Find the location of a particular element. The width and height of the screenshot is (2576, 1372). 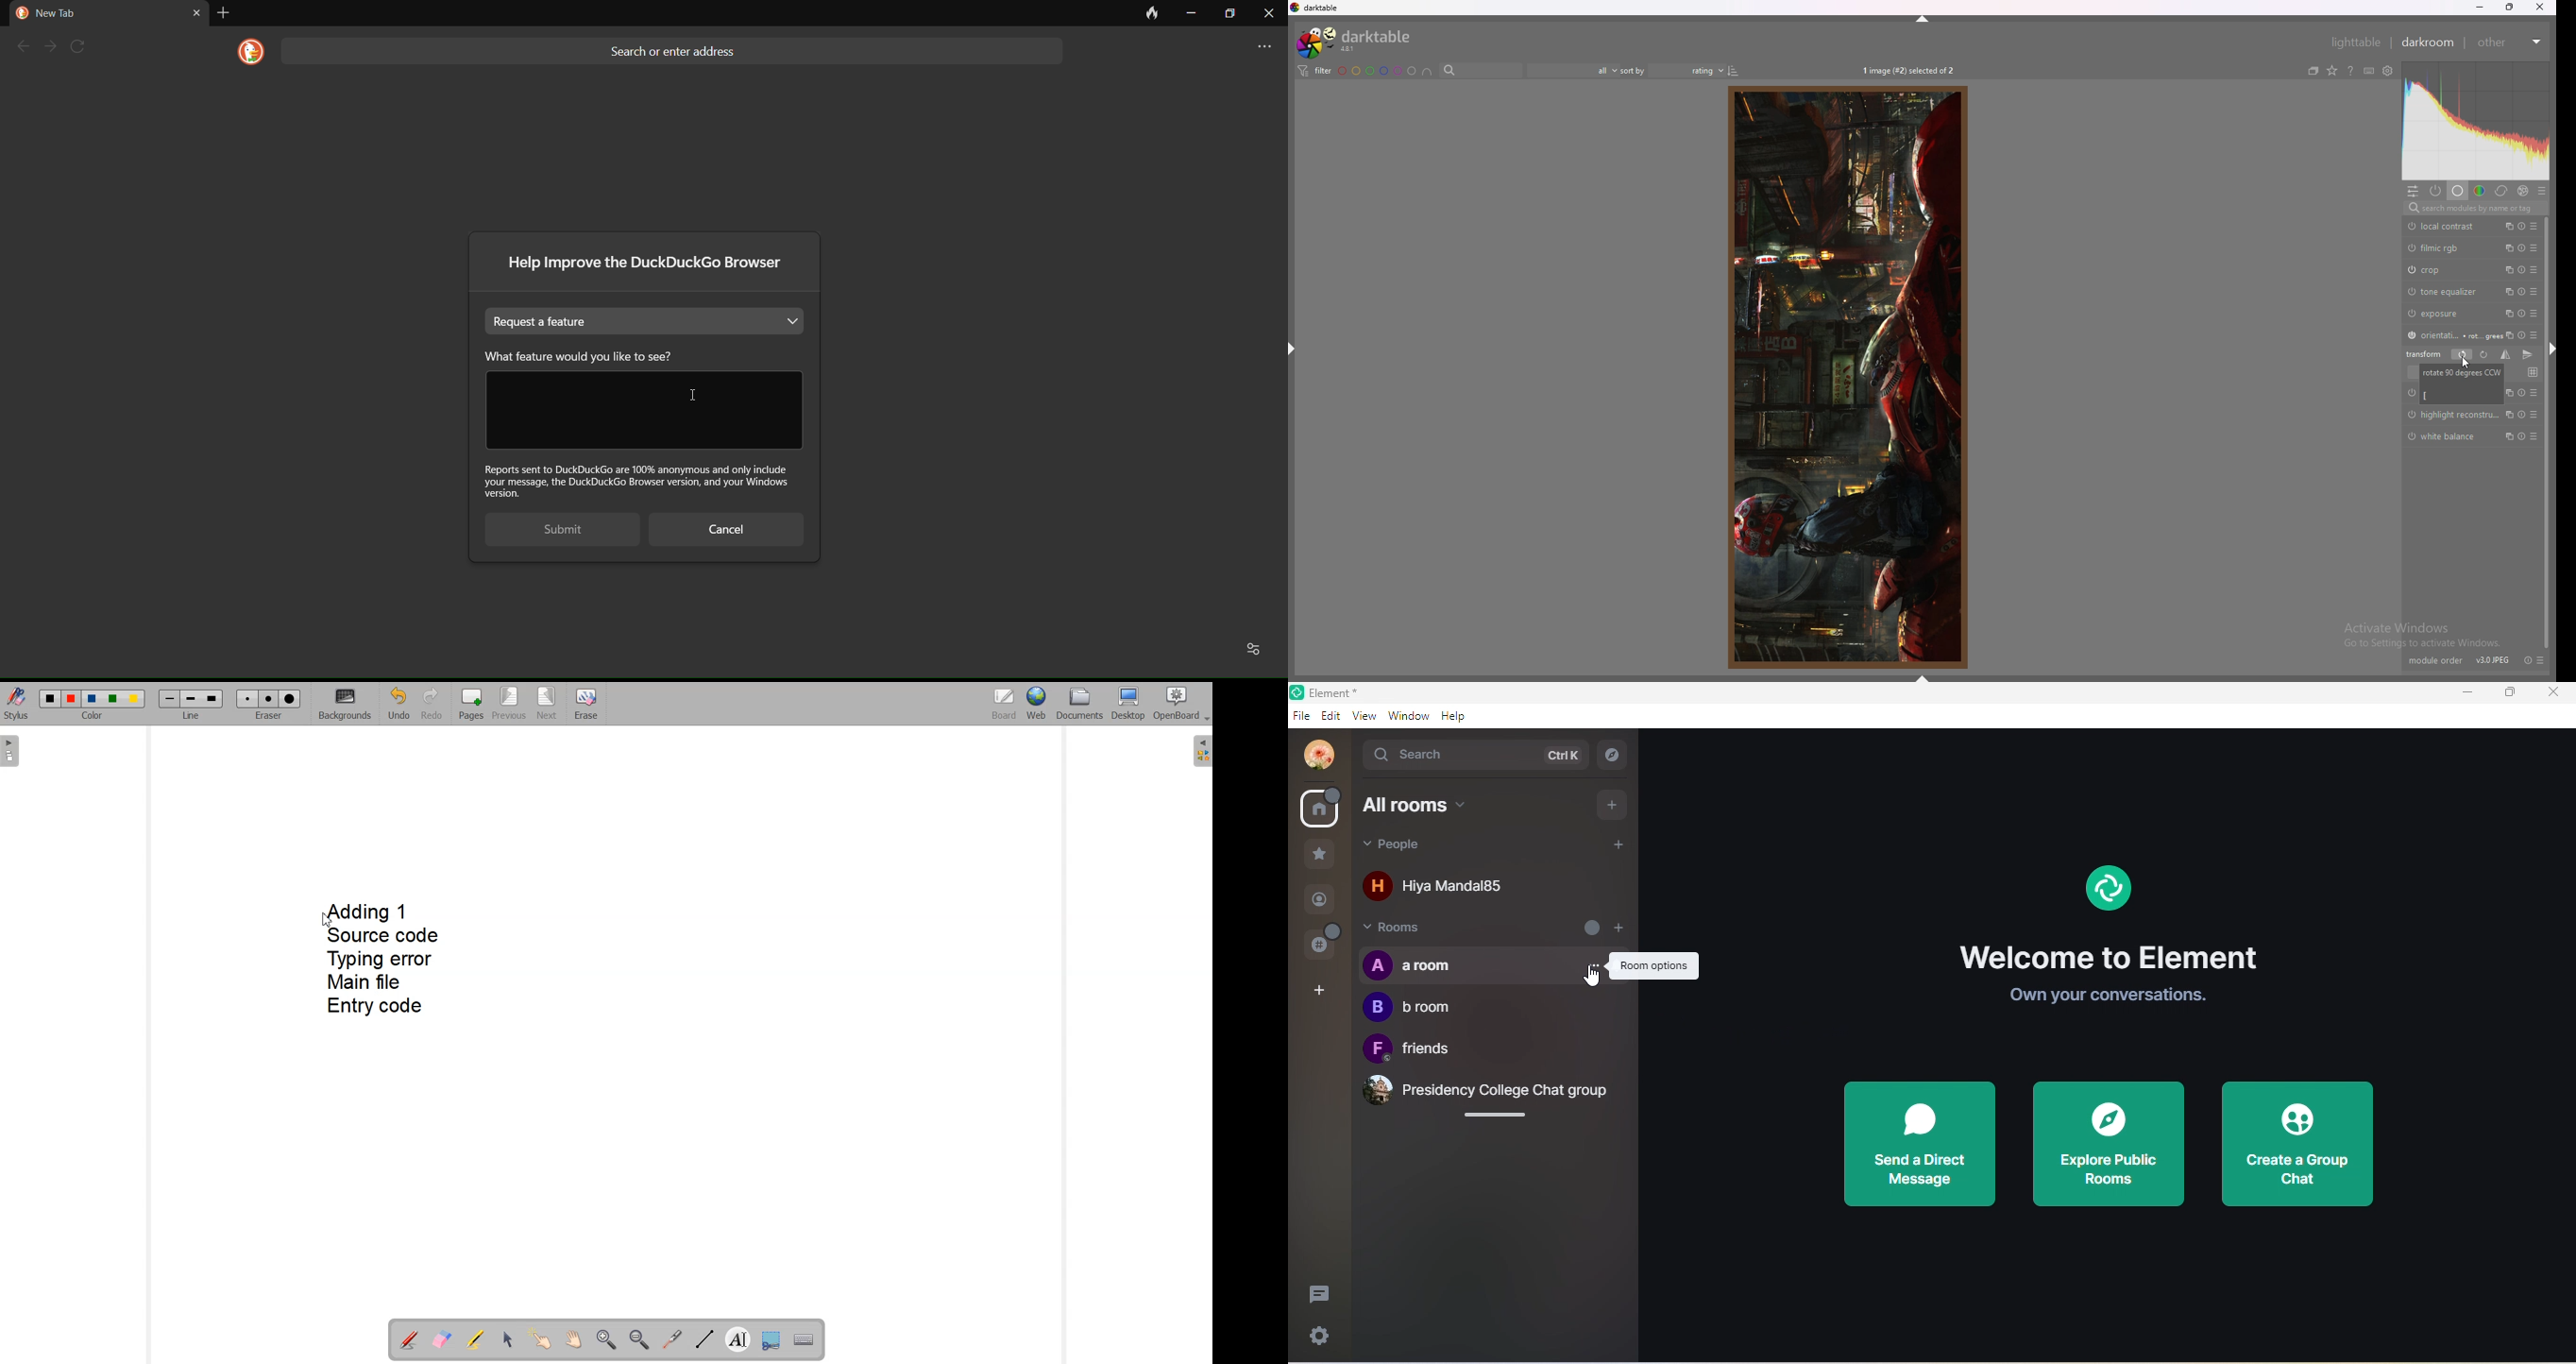

close is located at coordinates (2539, 7).